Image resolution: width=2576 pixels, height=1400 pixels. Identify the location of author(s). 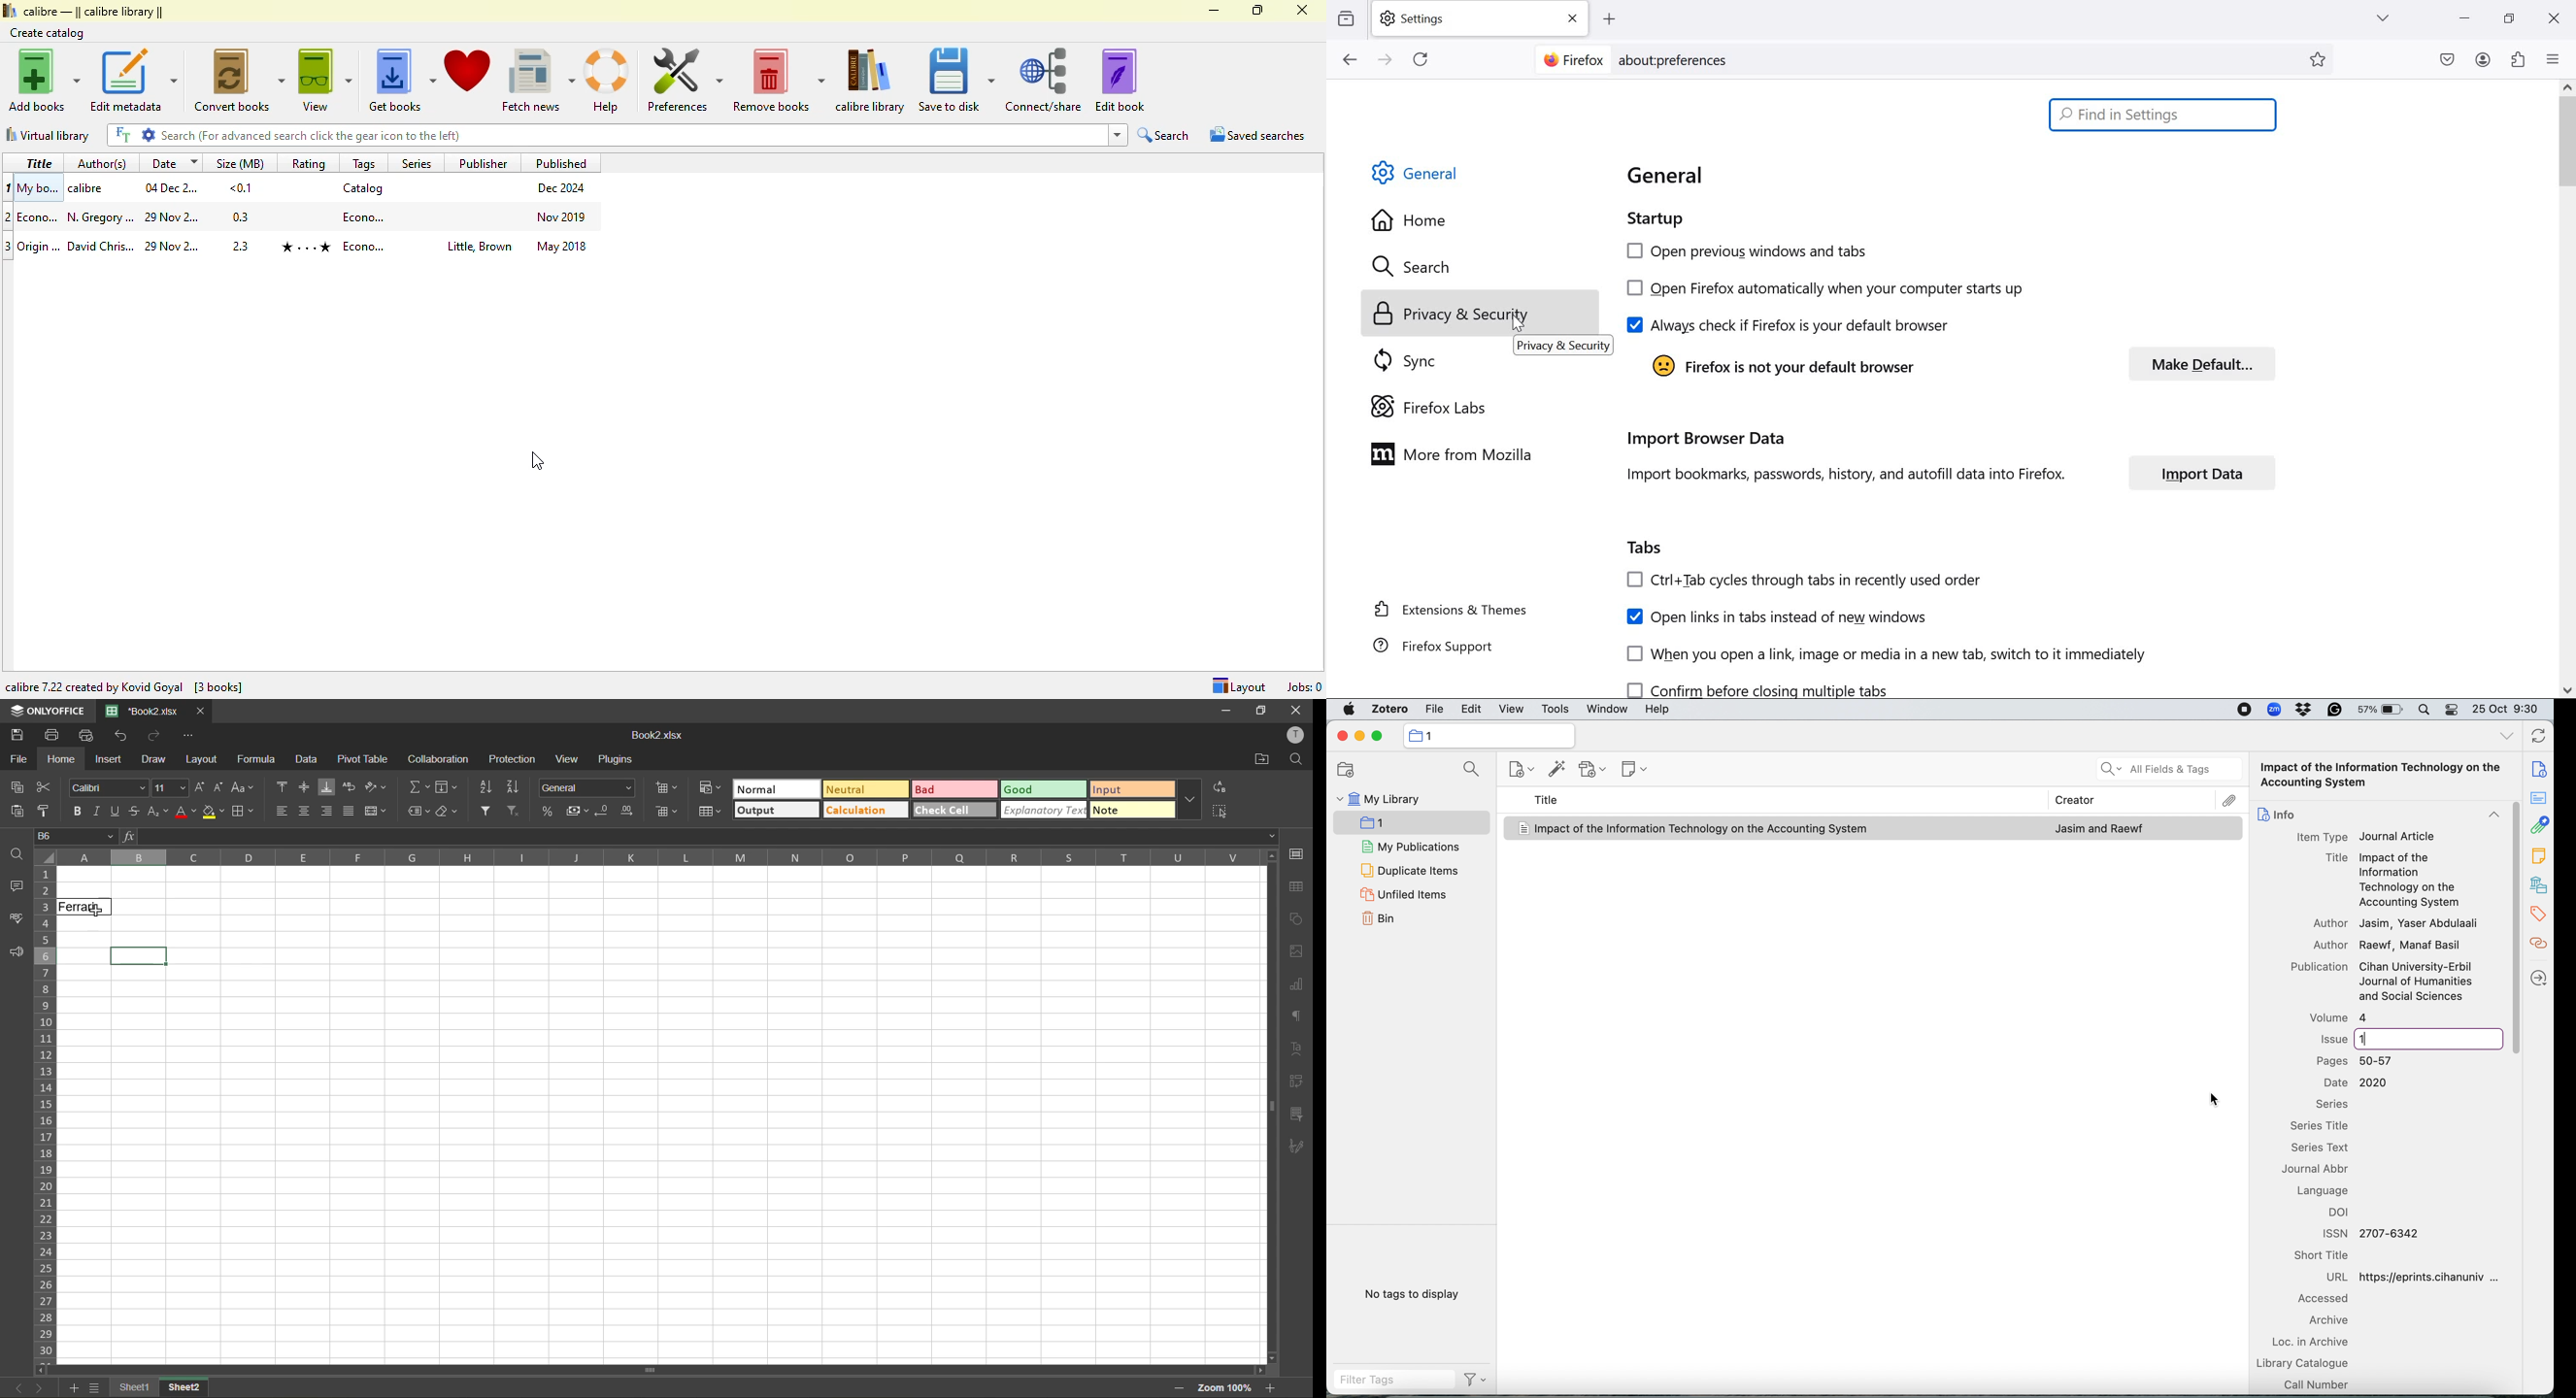
(101, 164).